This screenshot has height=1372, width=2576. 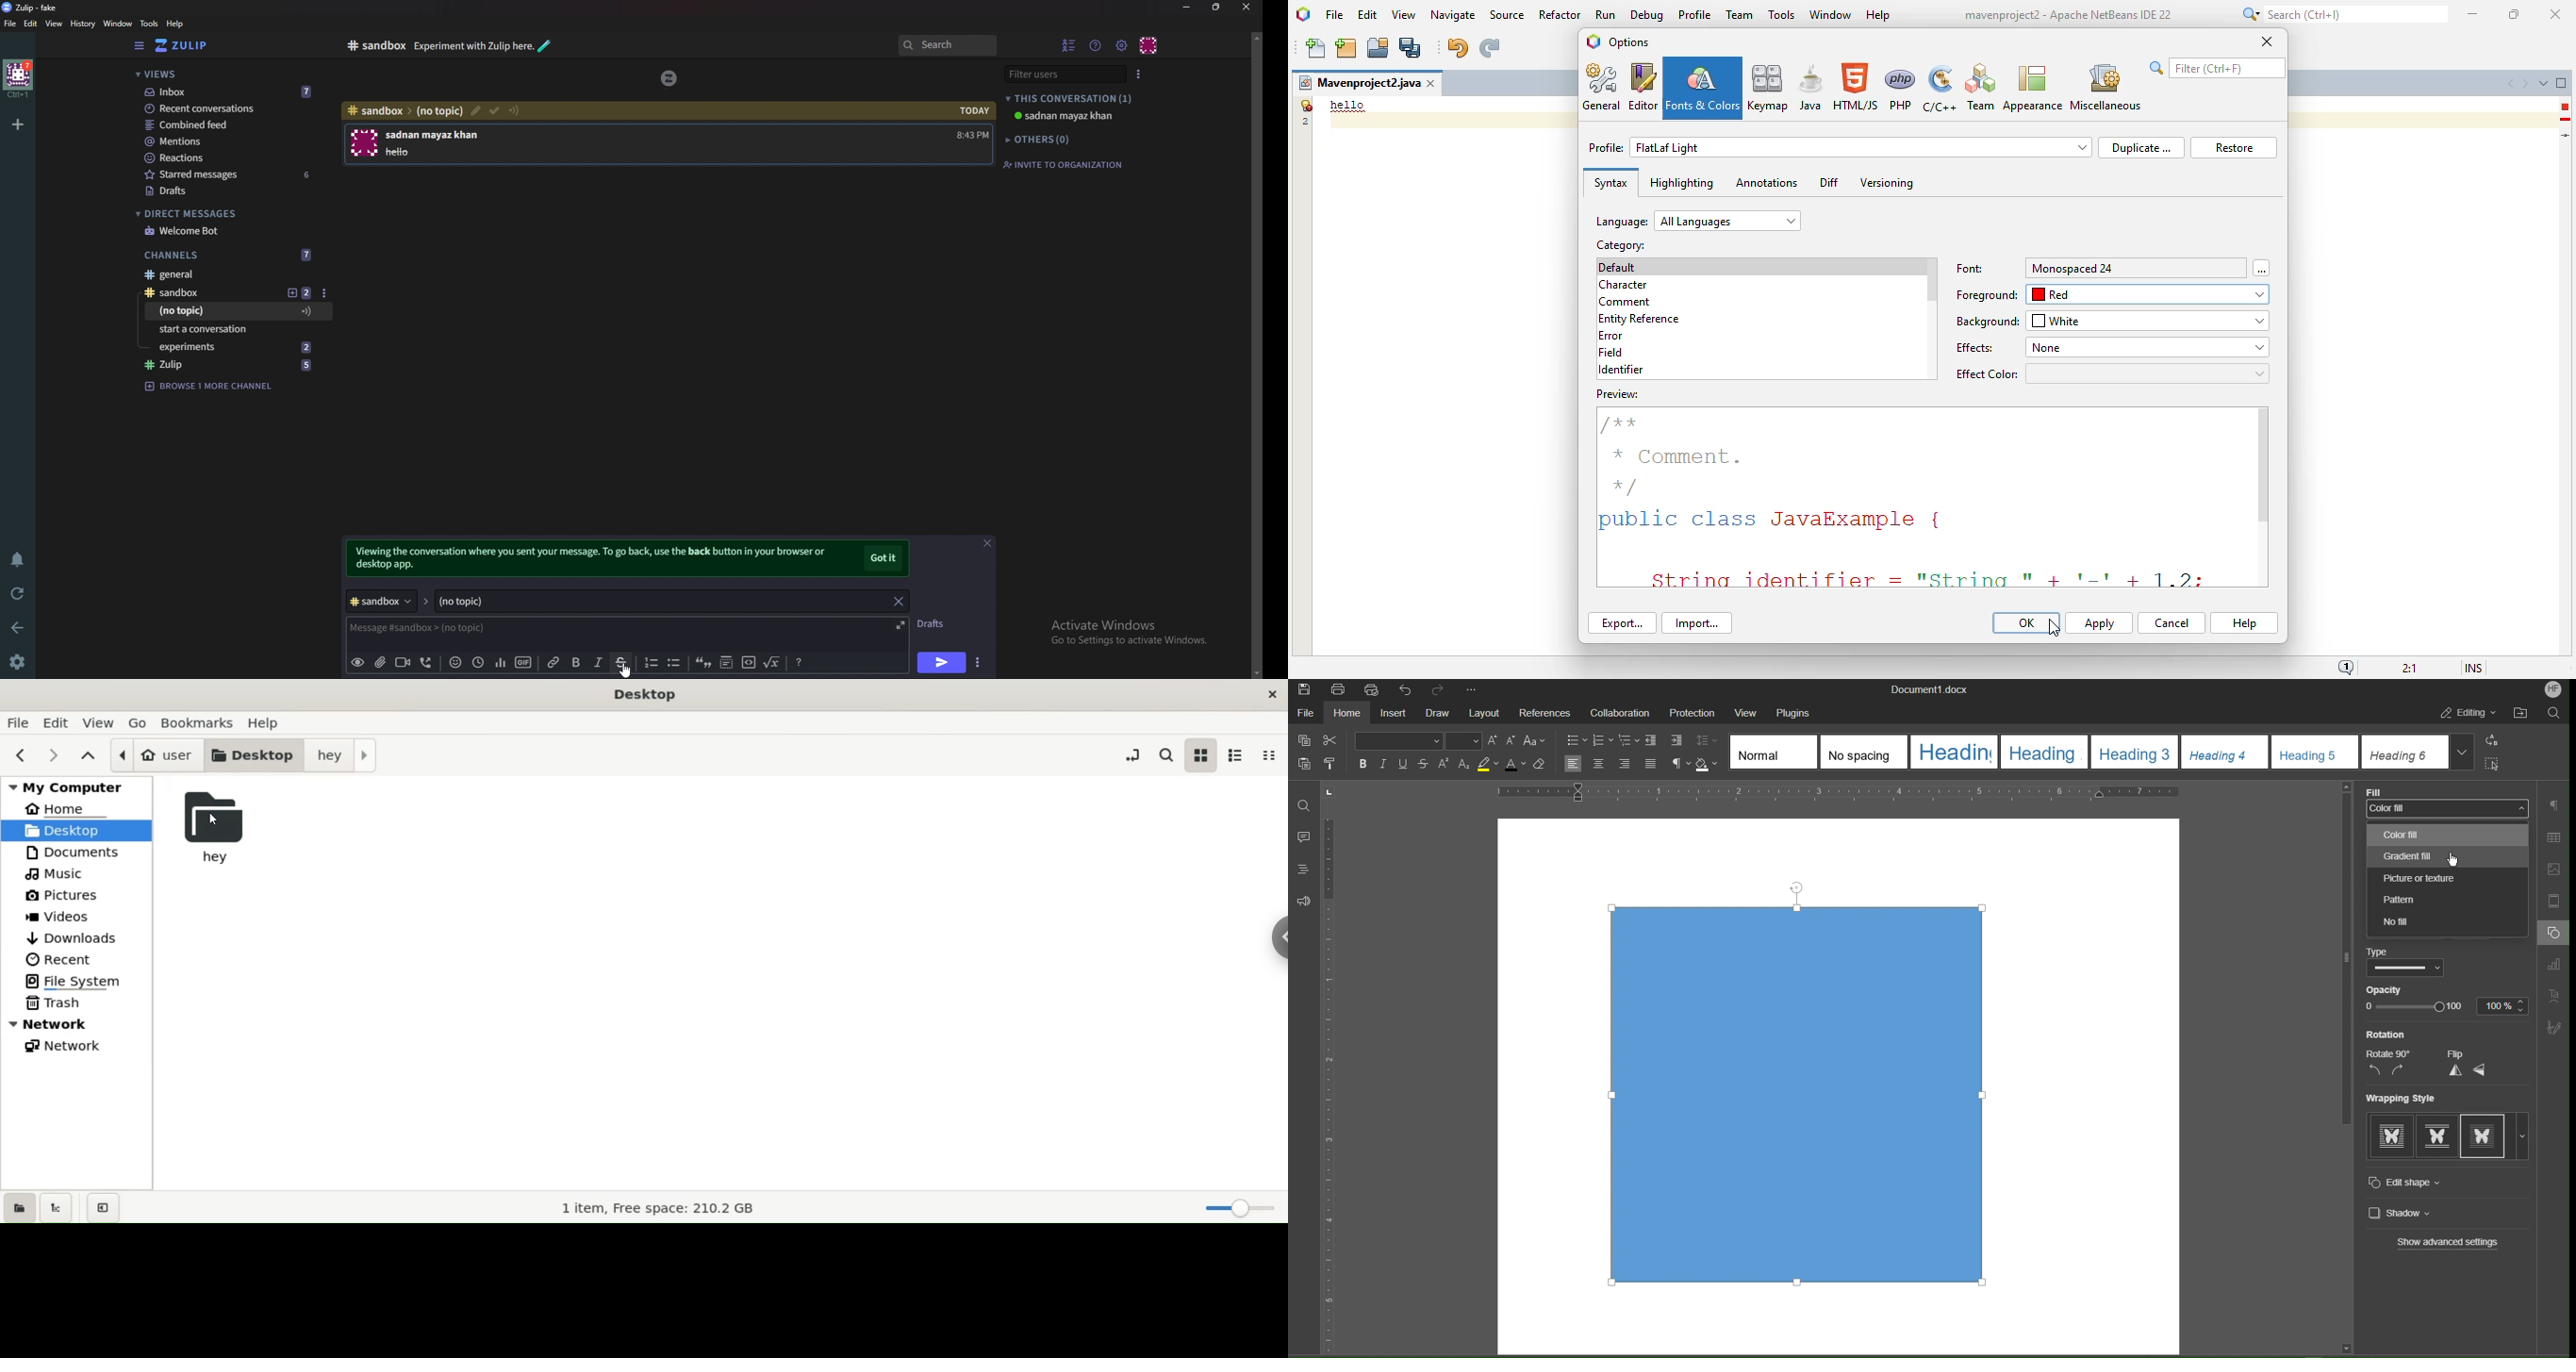 I want to click on Reactions, so click(x=225, y=157).